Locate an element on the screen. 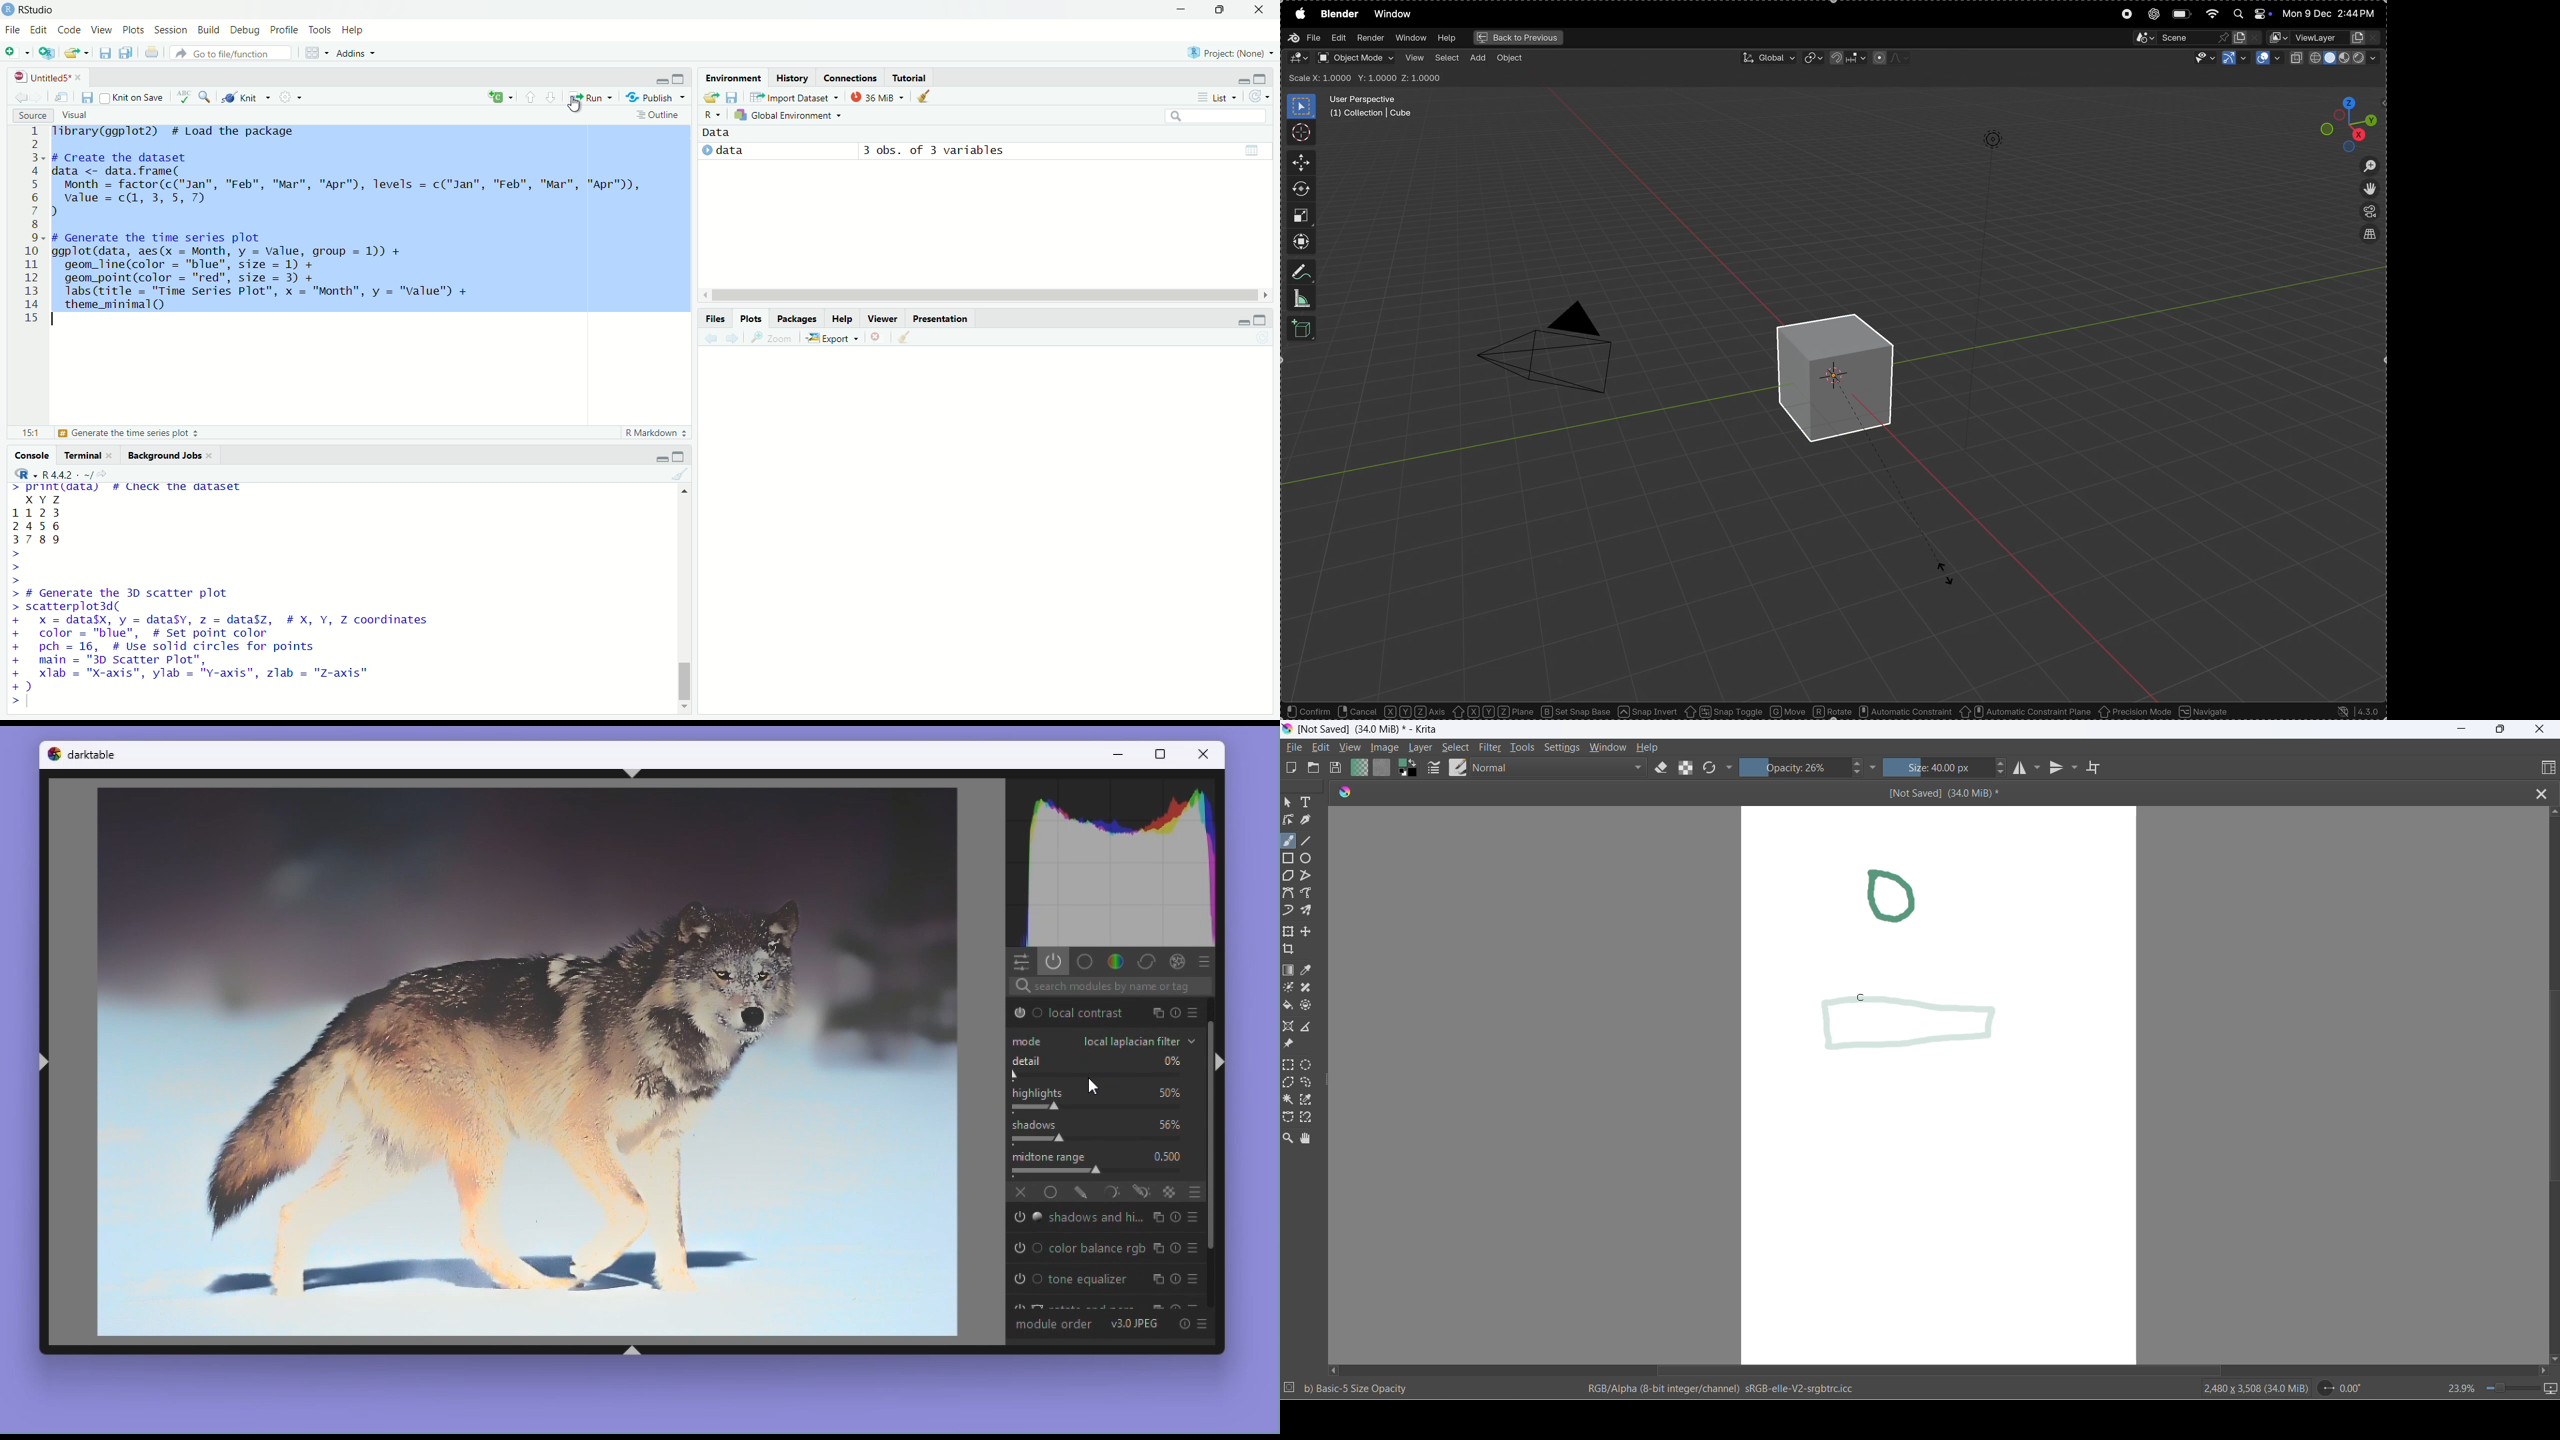 The image size is (2576, 1456). window is located at coordinates (1604, 748).